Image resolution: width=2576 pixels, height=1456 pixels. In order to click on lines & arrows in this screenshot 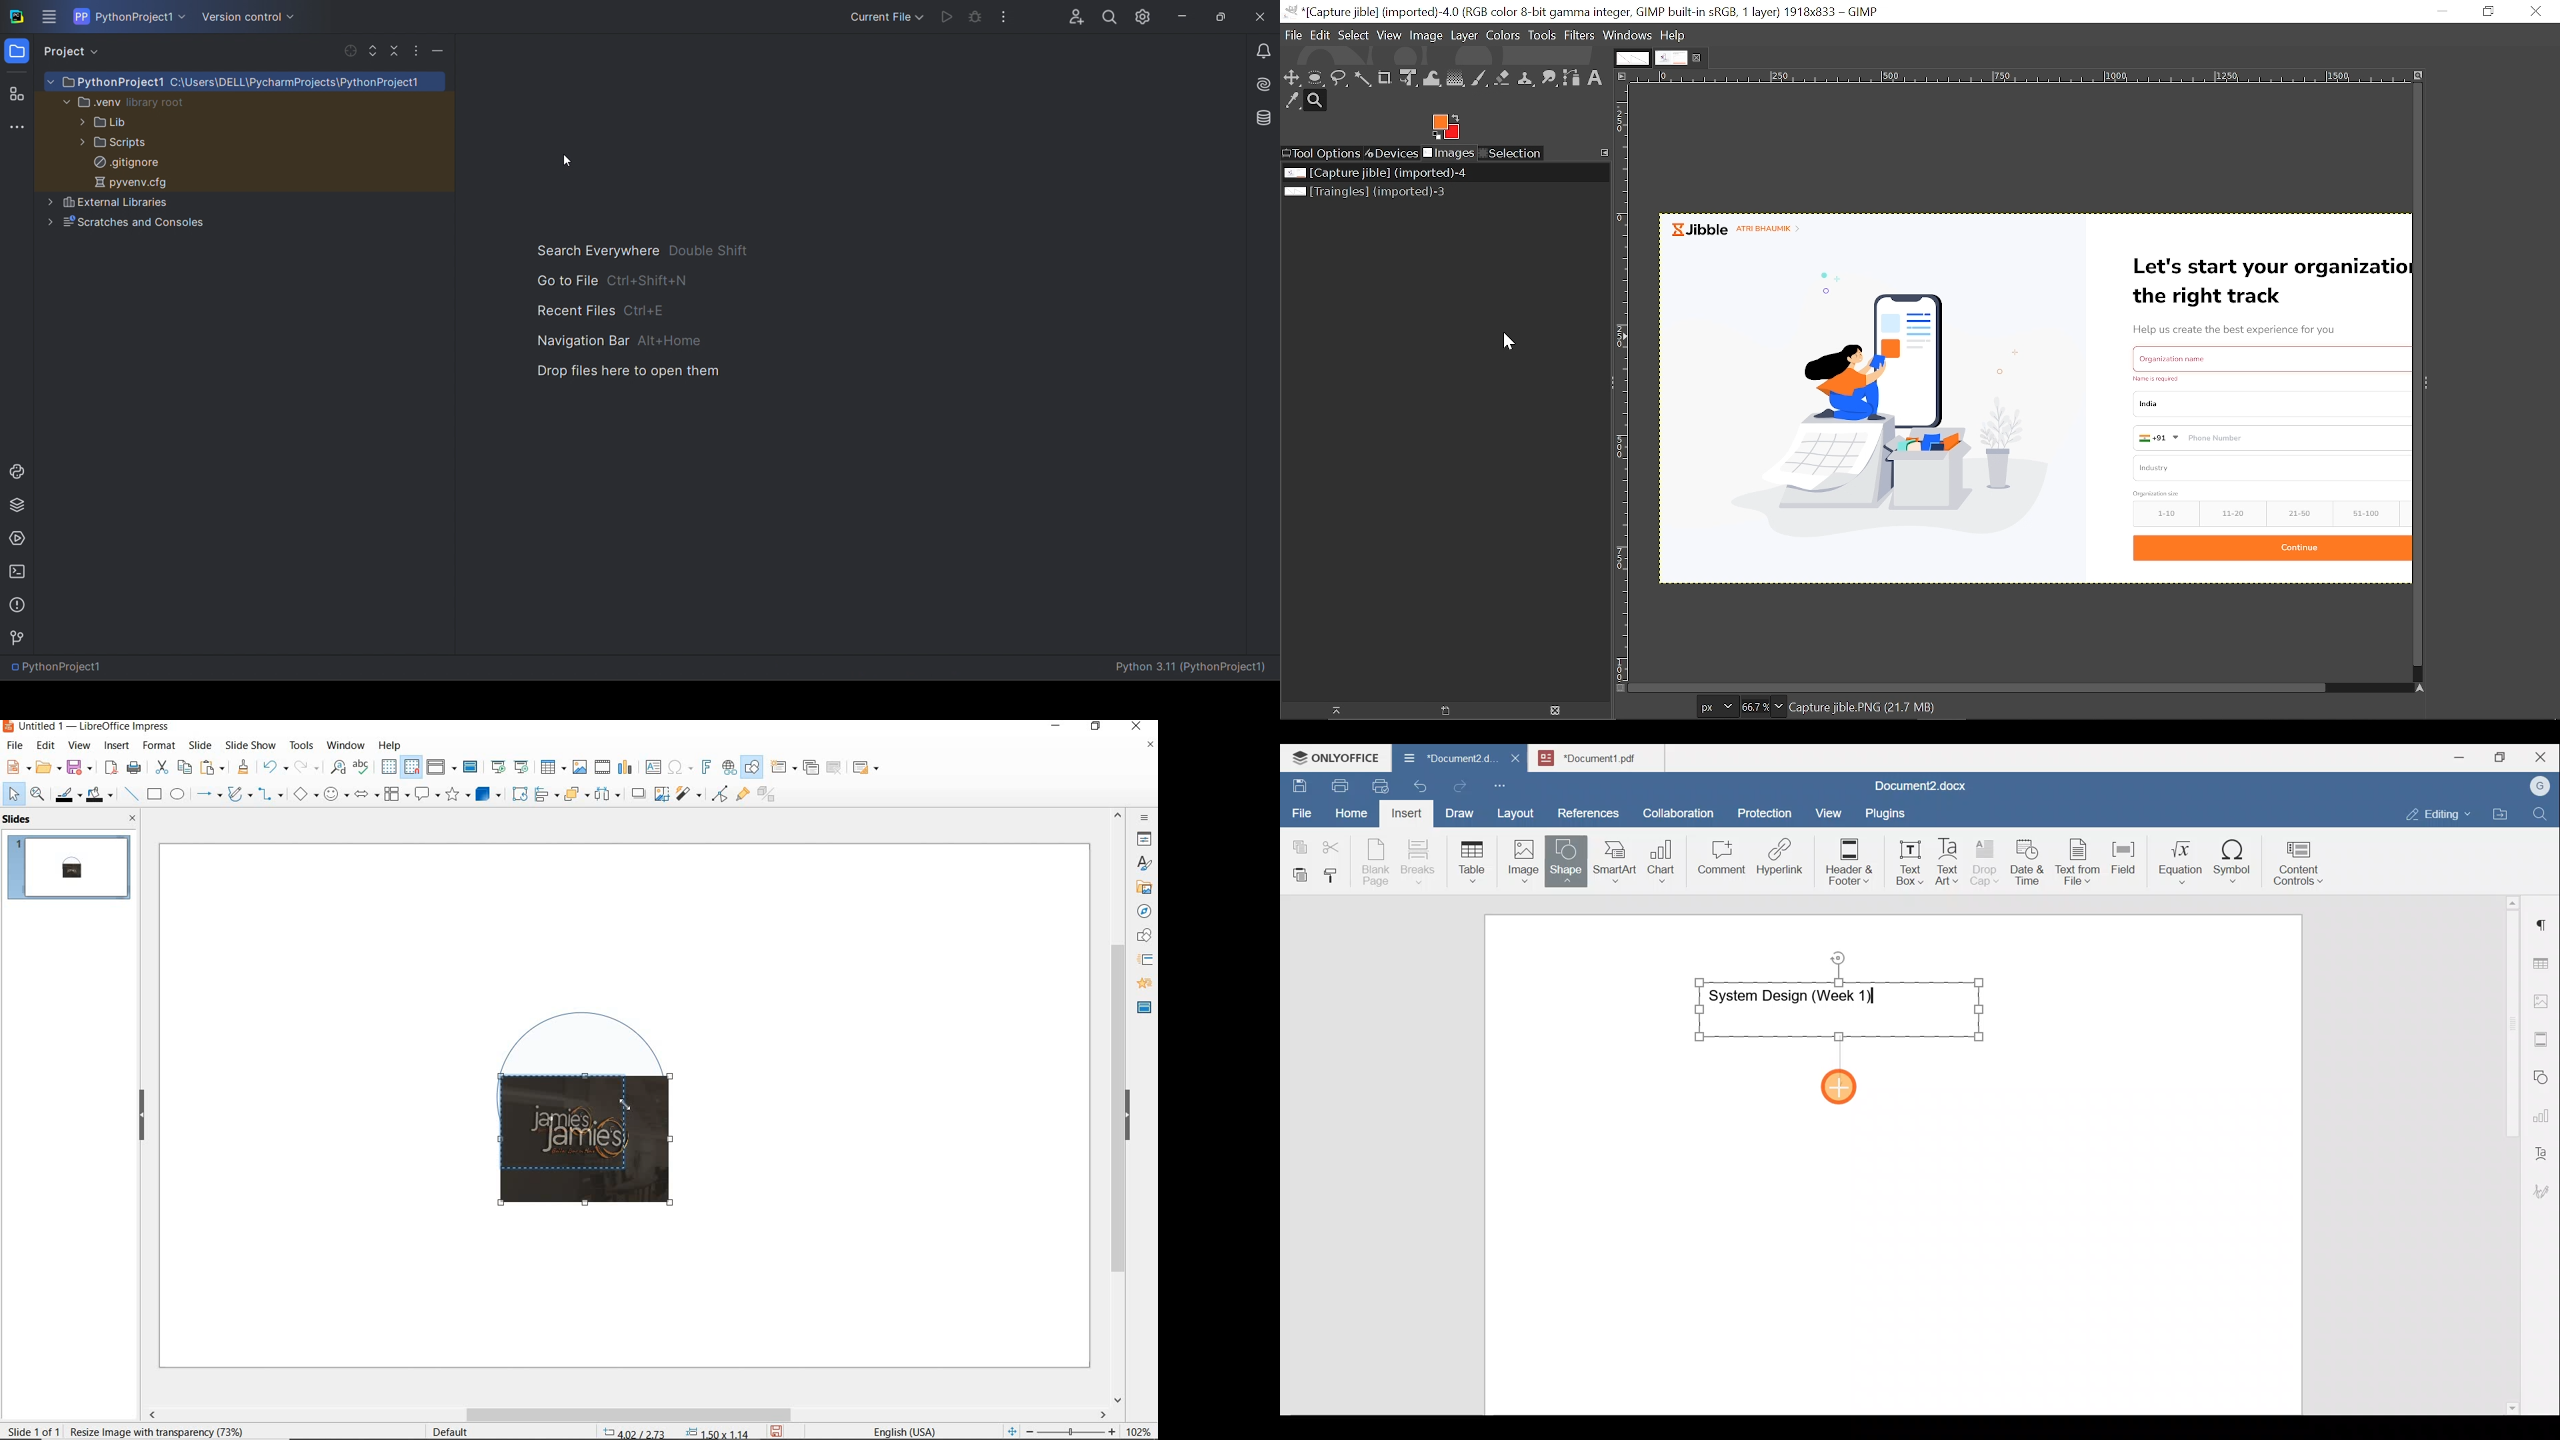, I will do `click(208, 796)`.